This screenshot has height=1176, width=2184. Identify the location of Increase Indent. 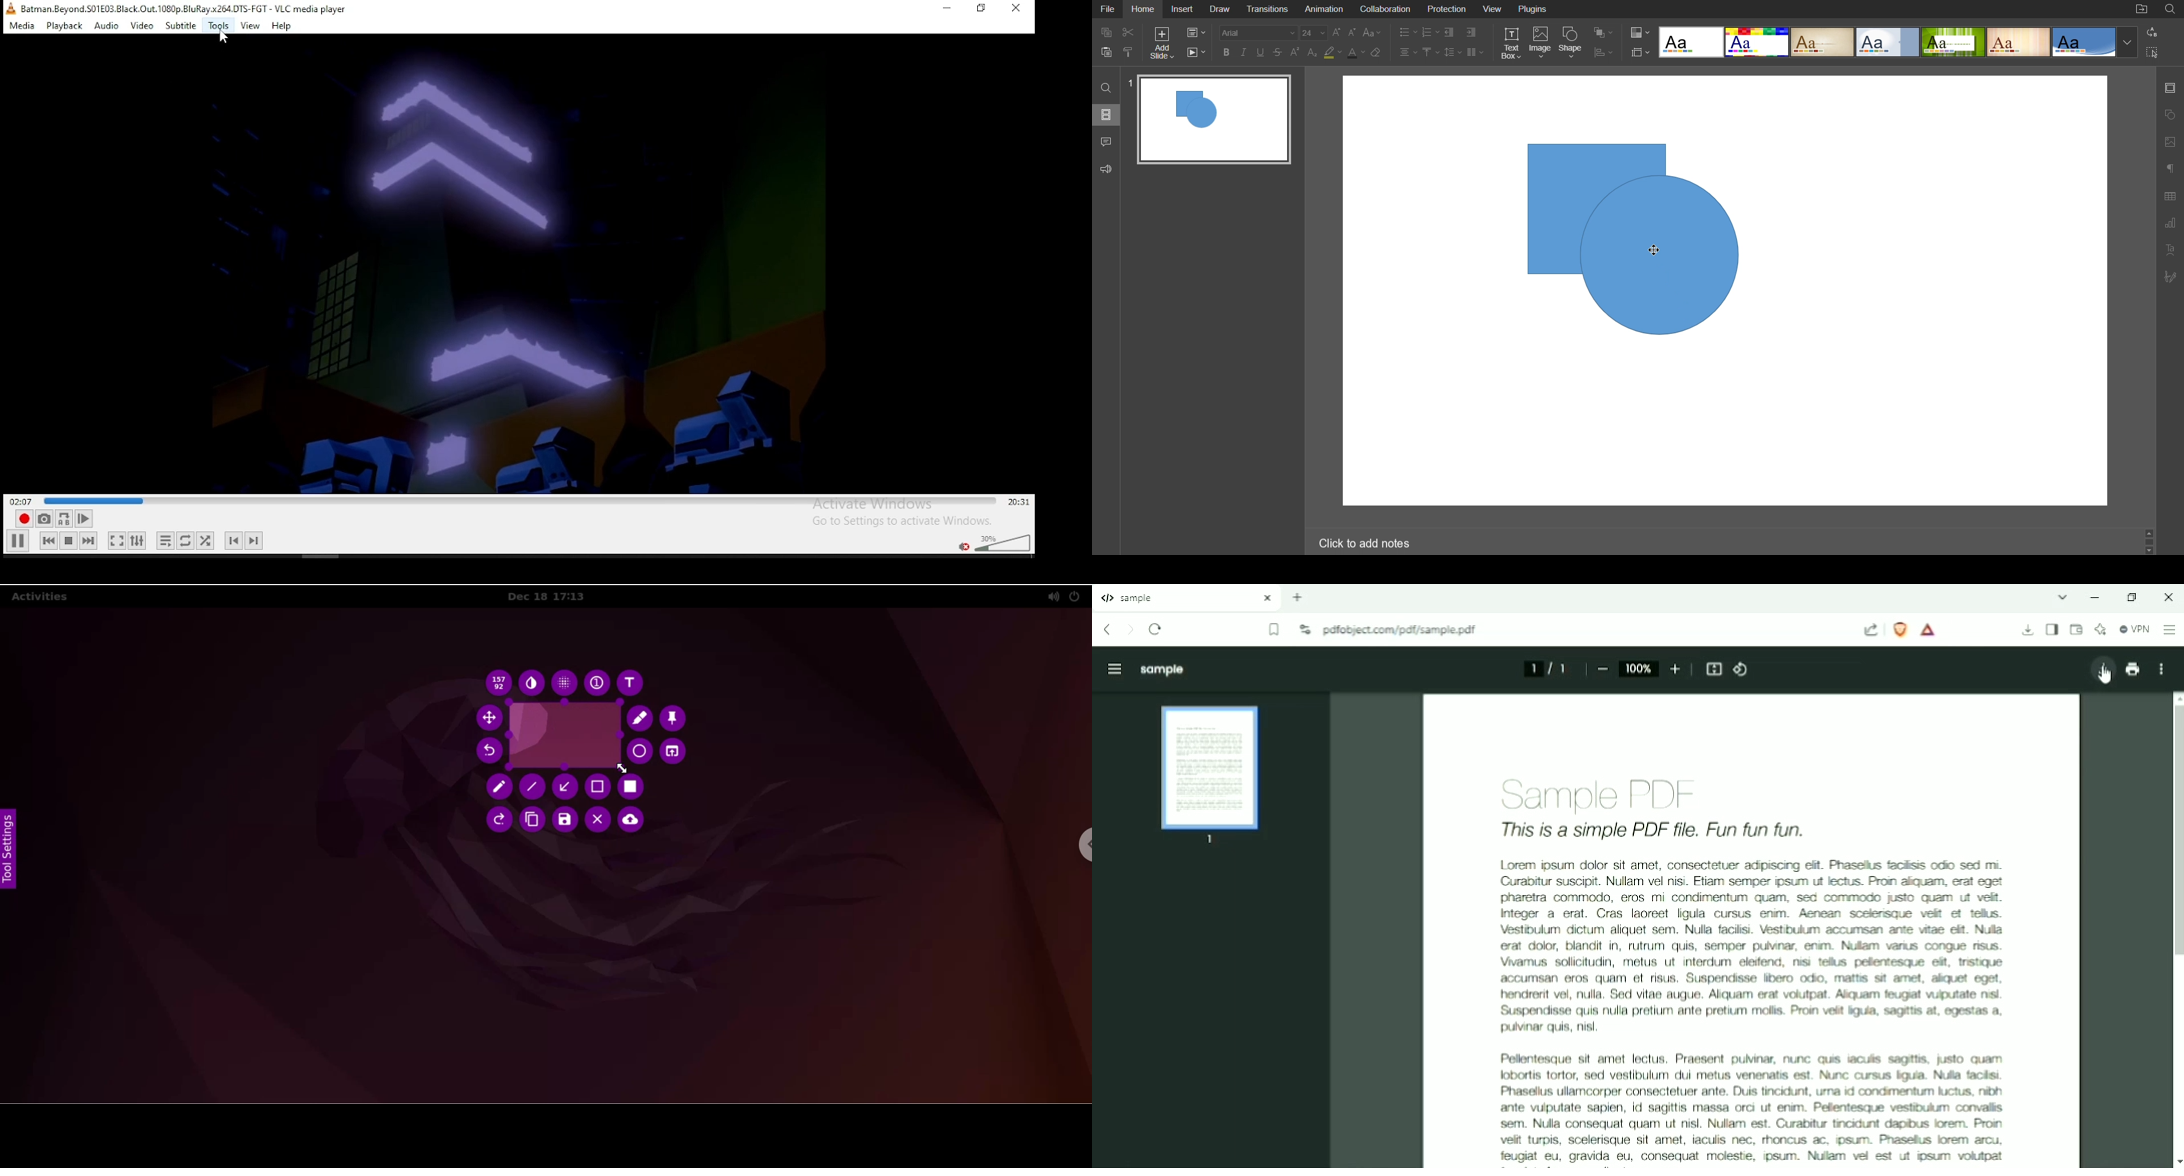
(1471, 32).